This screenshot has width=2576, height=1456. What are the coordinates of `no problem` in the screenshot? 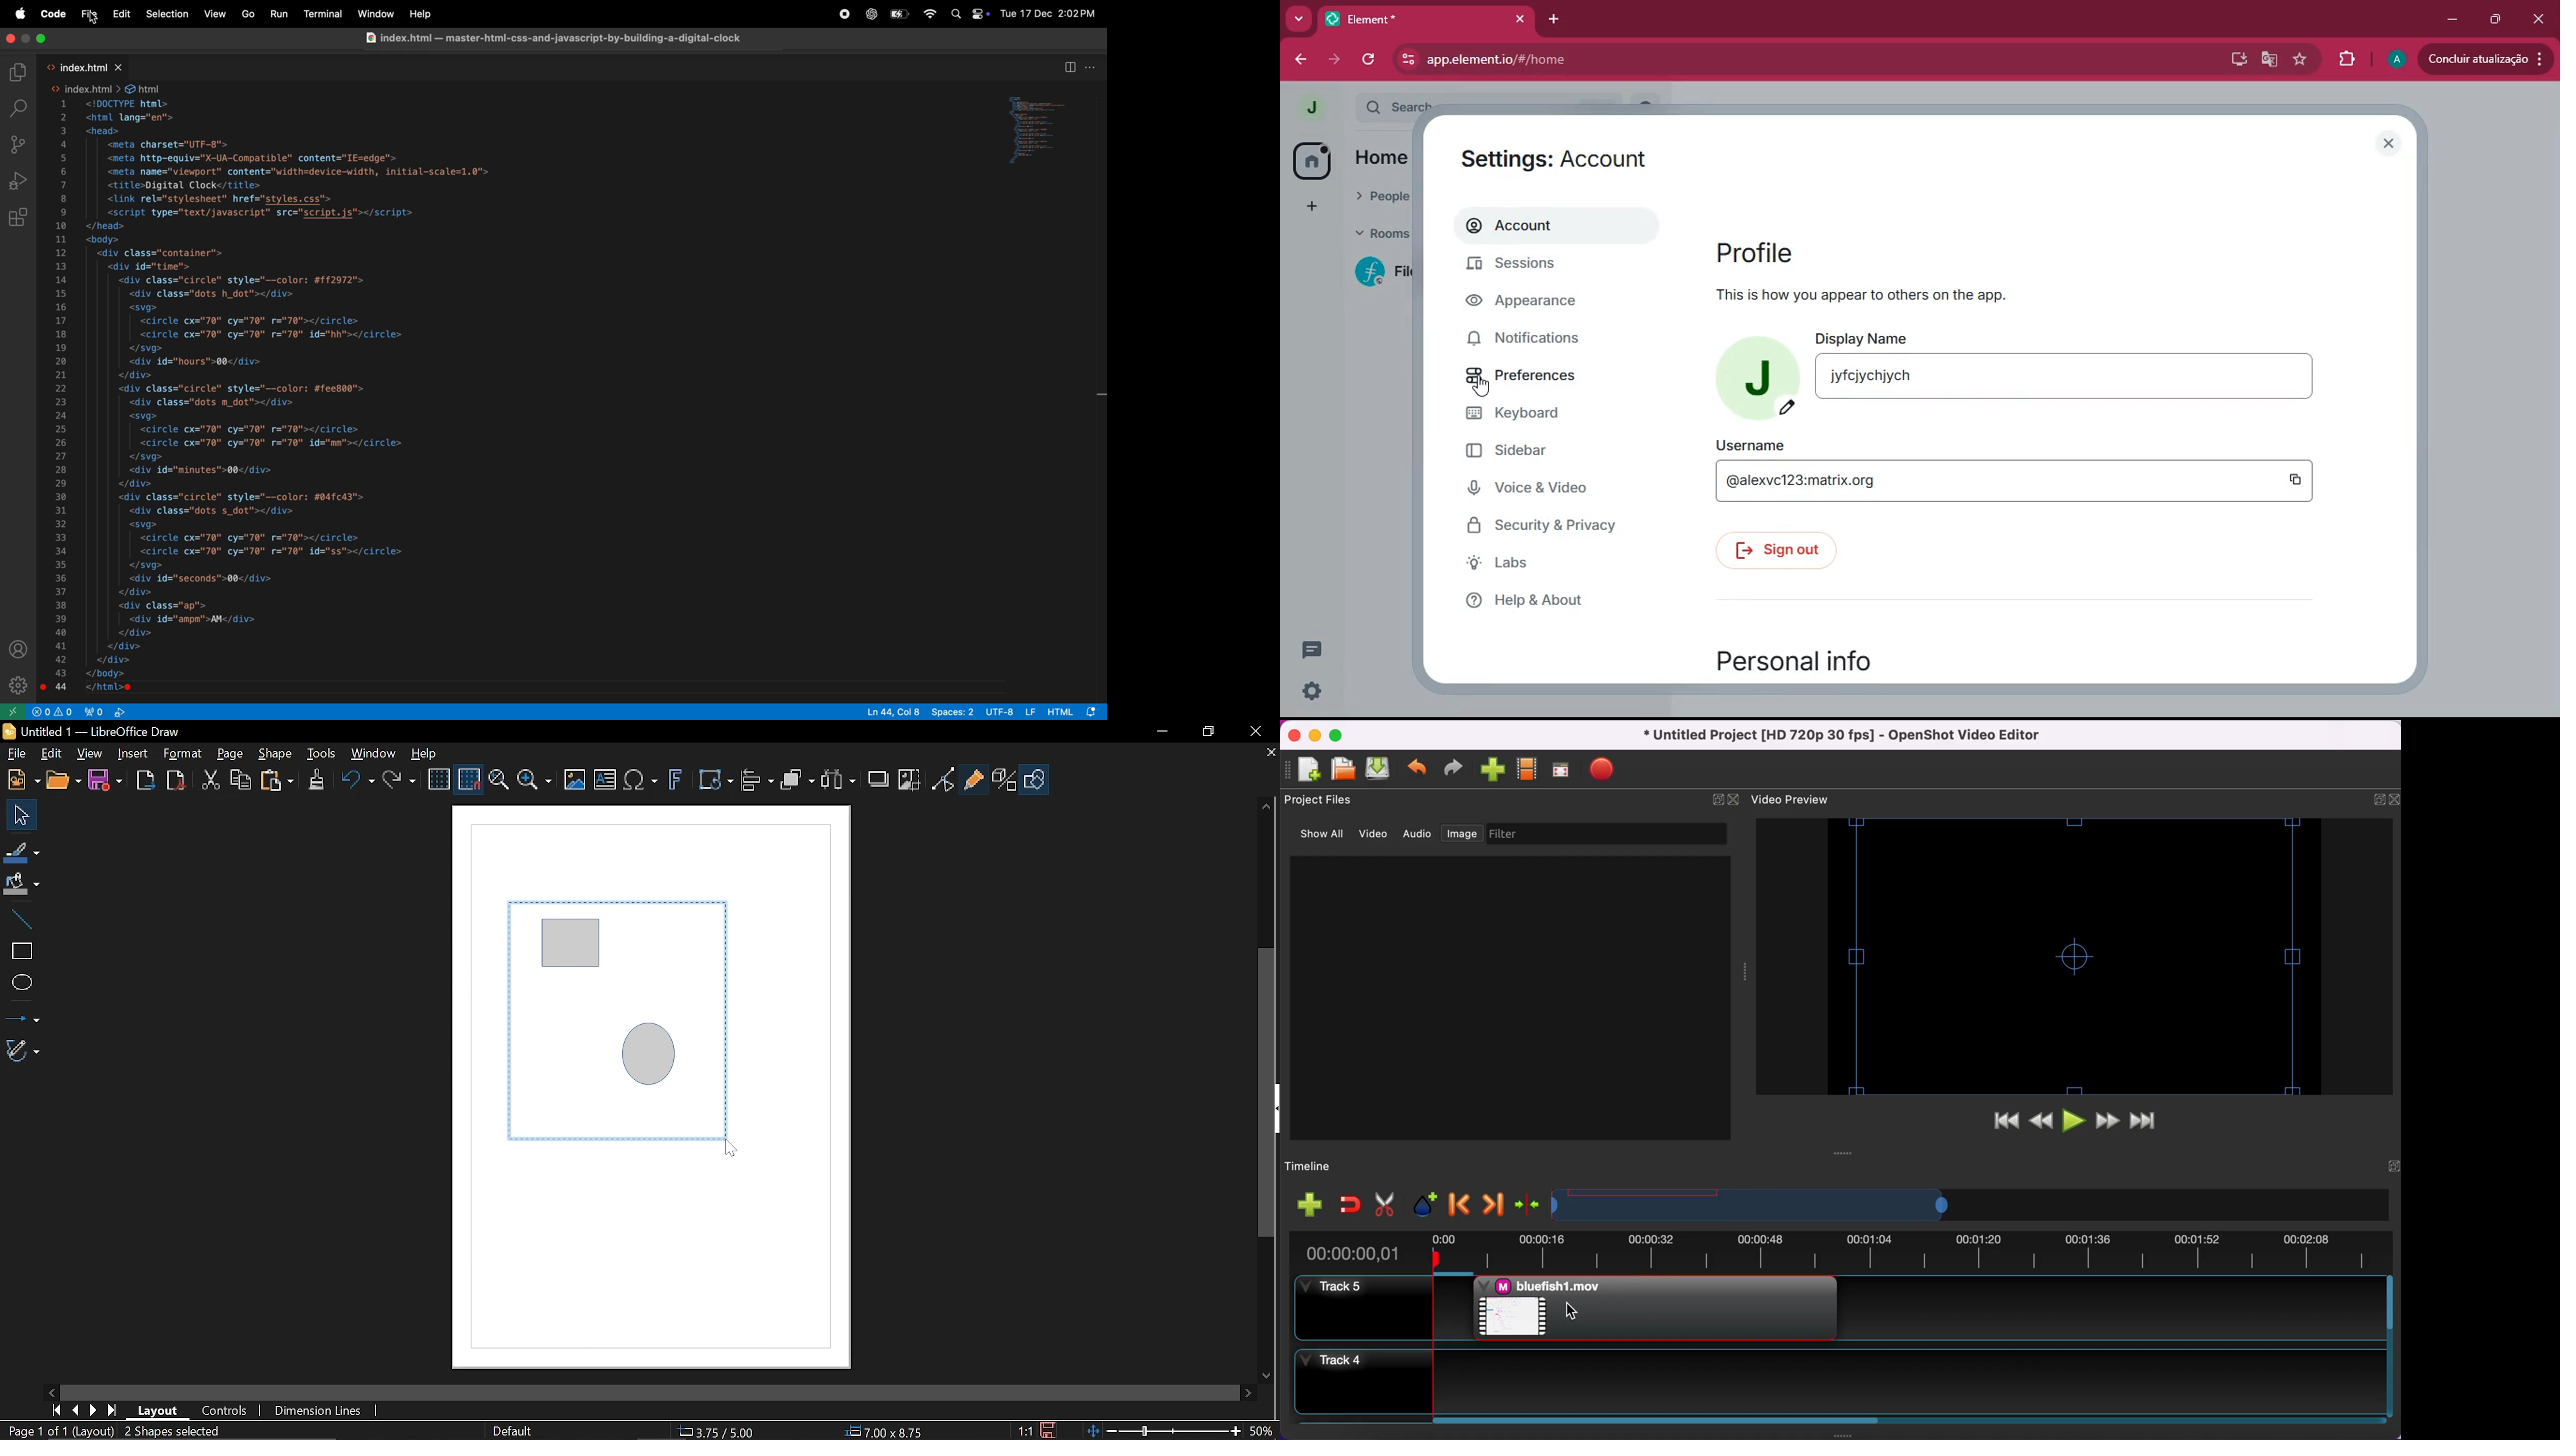 It's located at (39, 711).